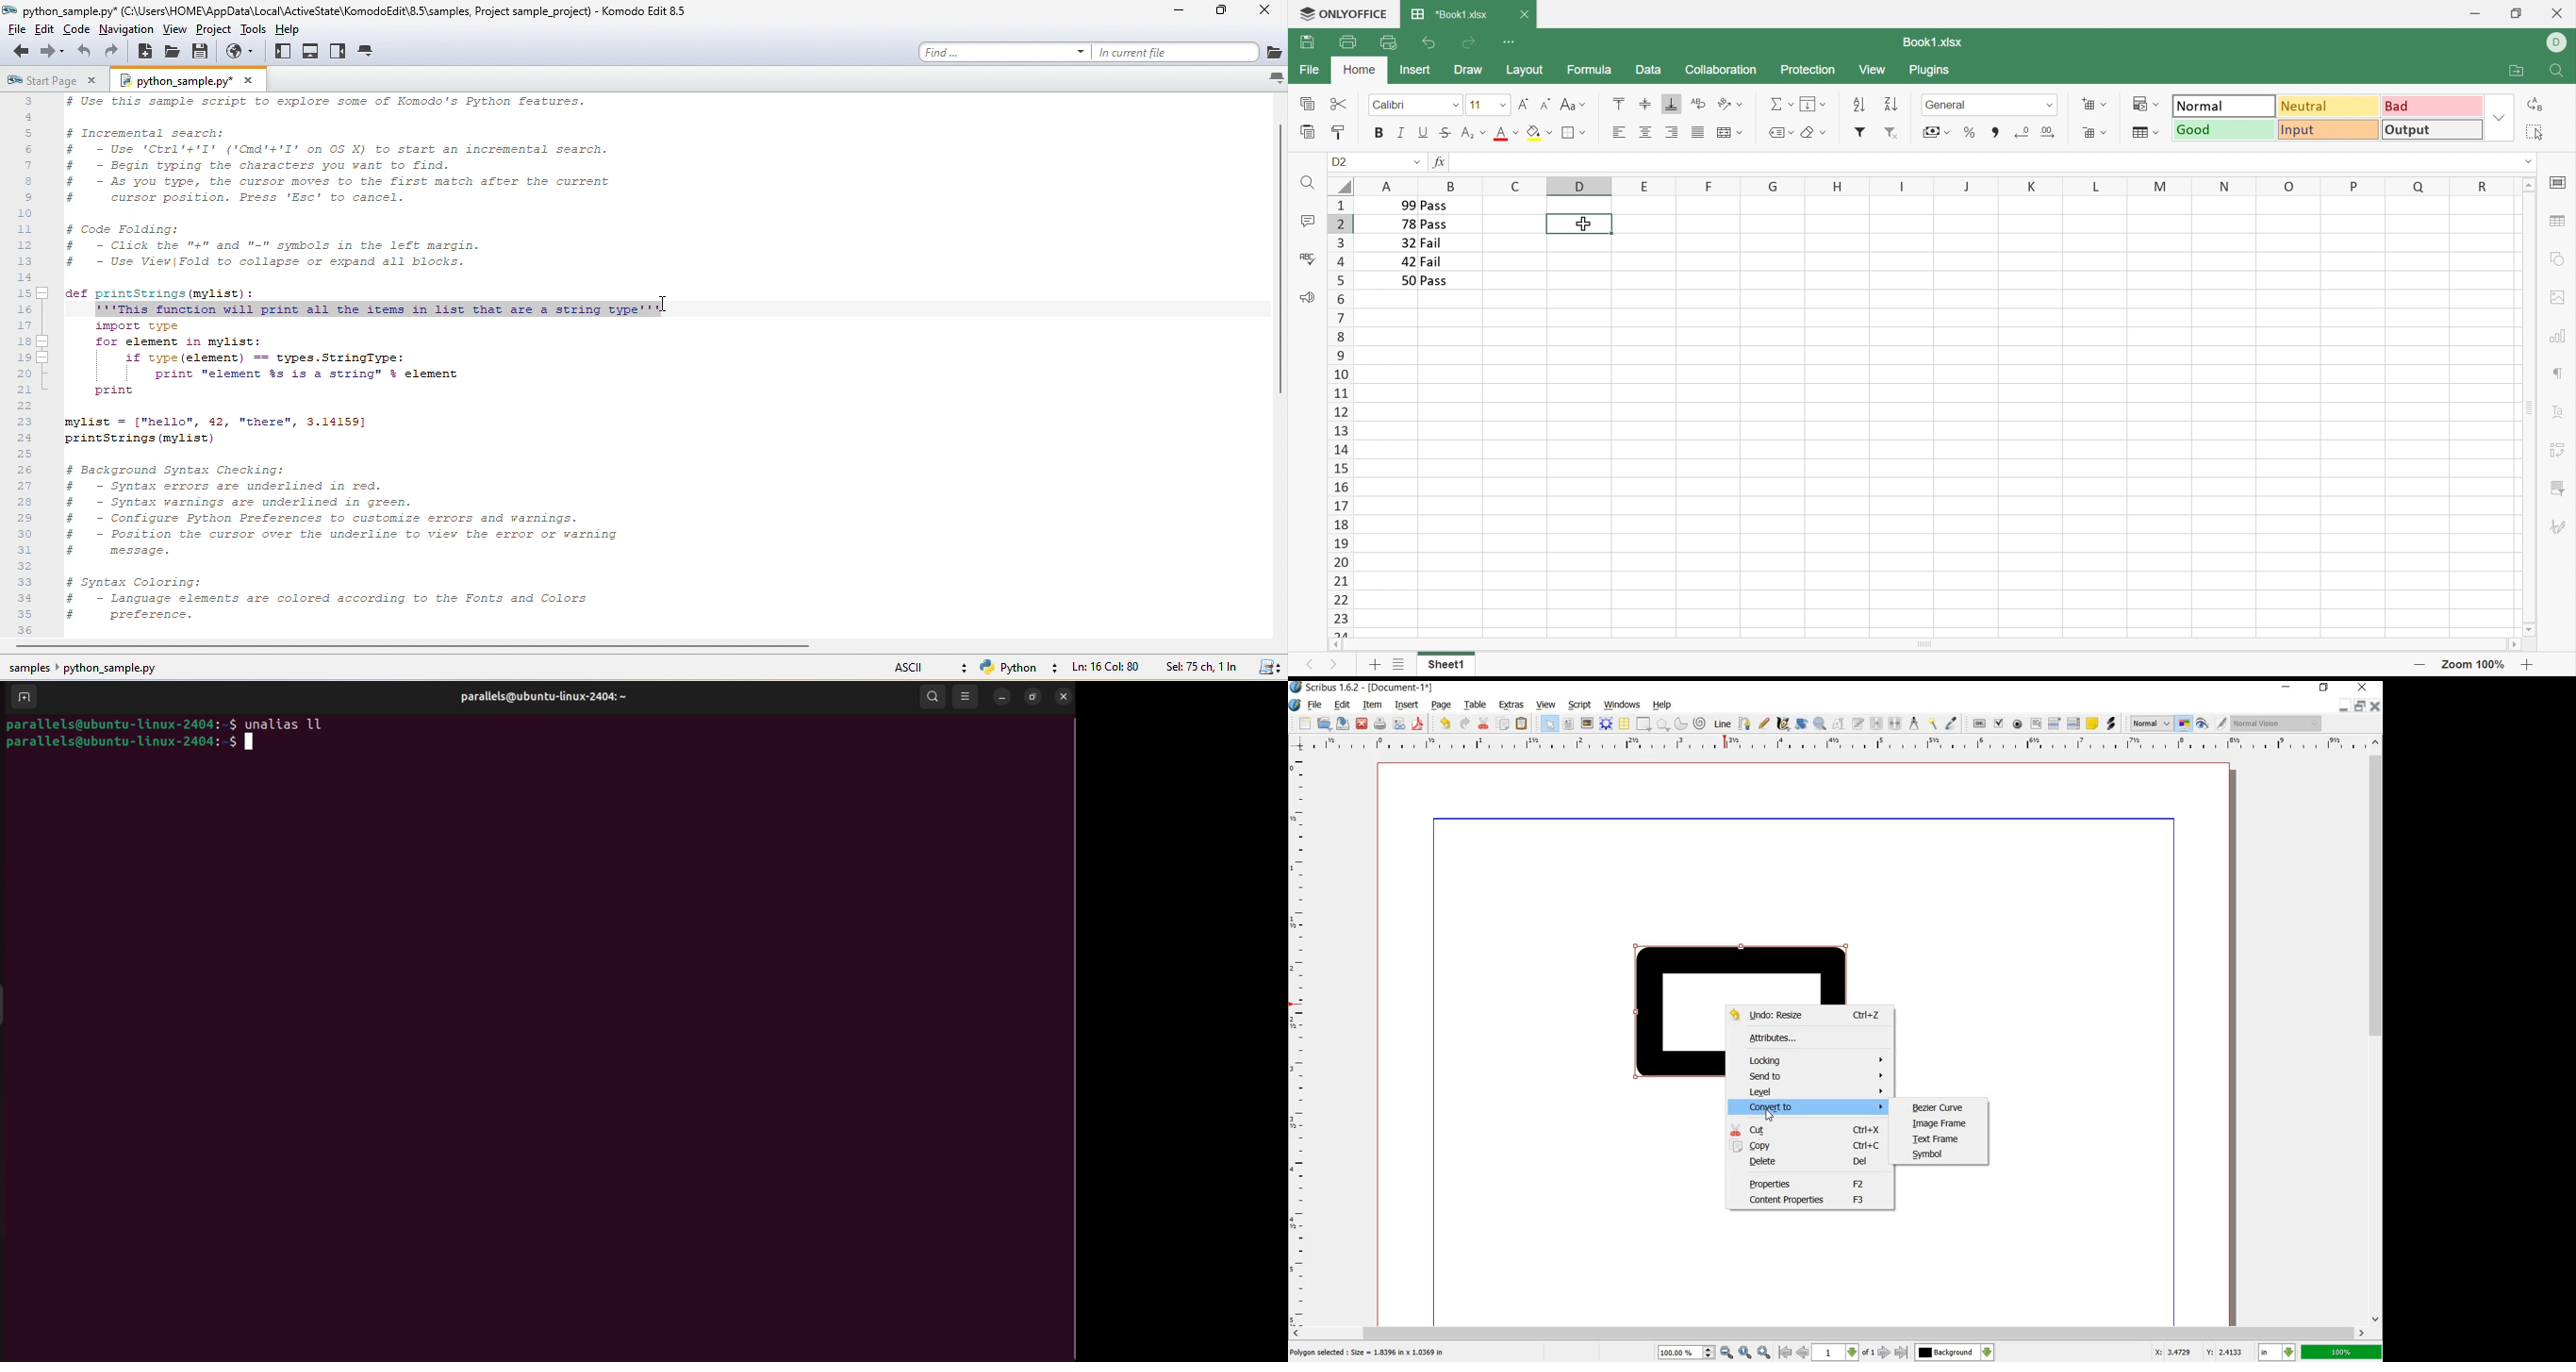 The image size is (2576, 1372). What do you see at coordinates (1469, 43) in the screenshot?
I see `Redo` at bounding box center [1469, 43].